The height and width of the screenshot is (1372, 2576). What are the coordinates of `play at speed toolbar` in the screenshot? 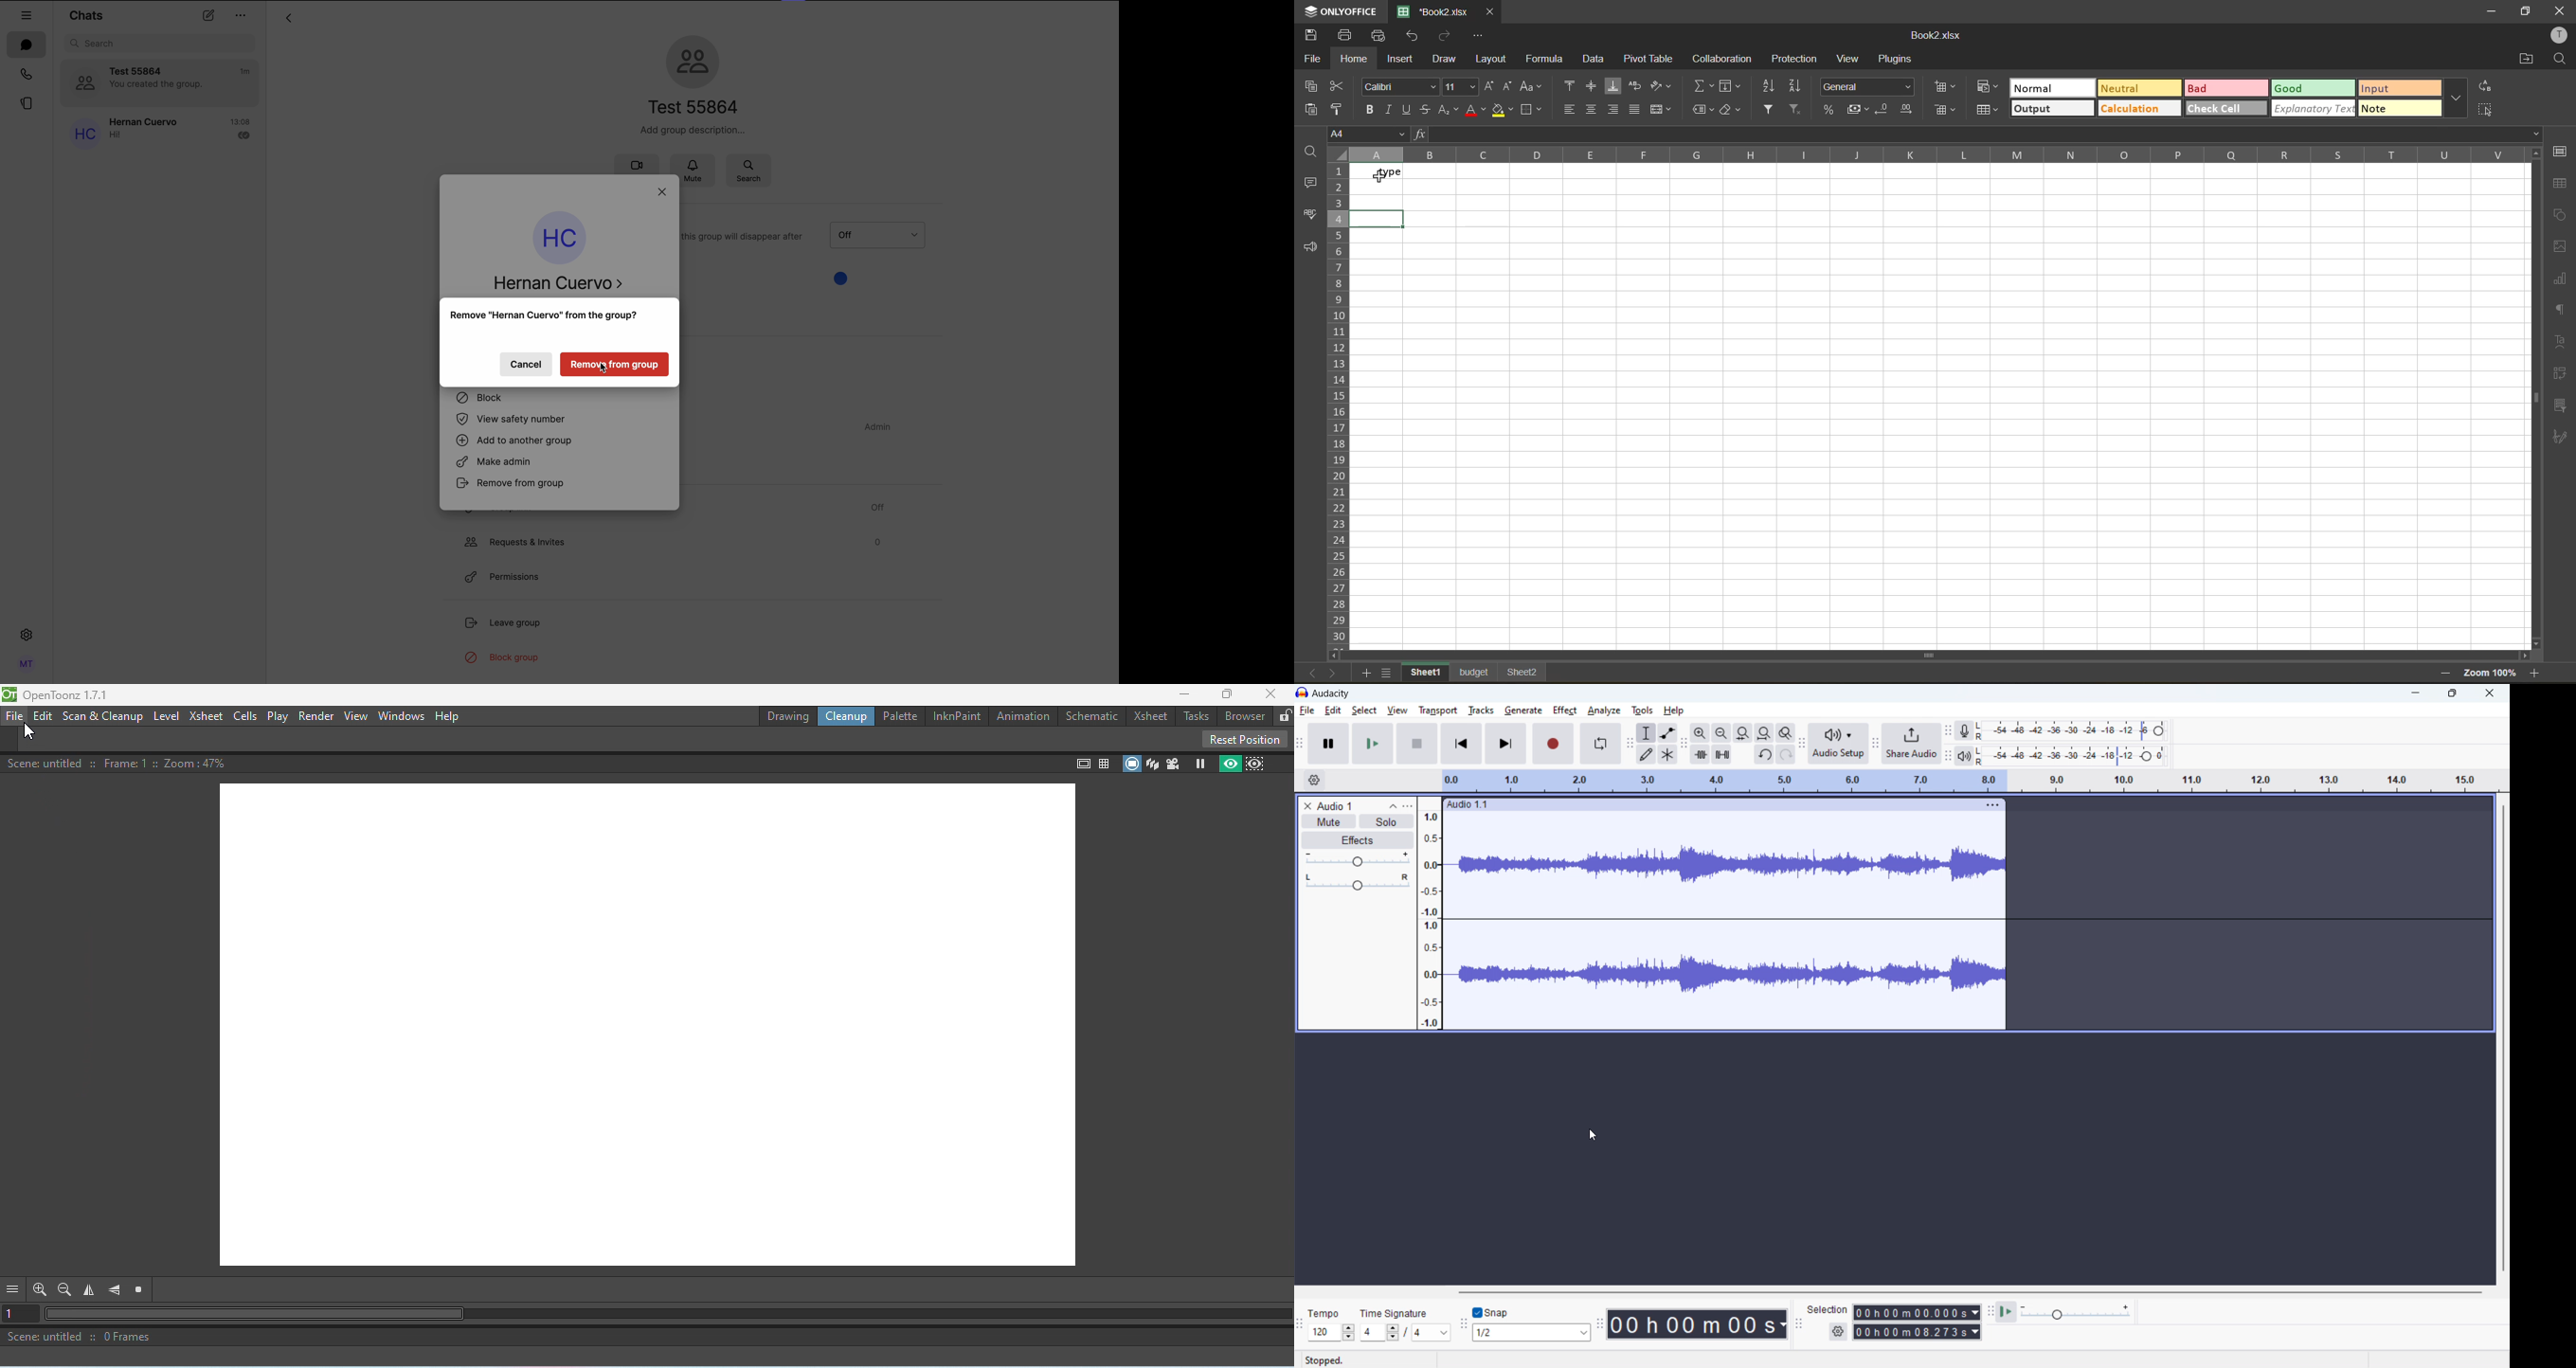 It's located at (1990, 1312).